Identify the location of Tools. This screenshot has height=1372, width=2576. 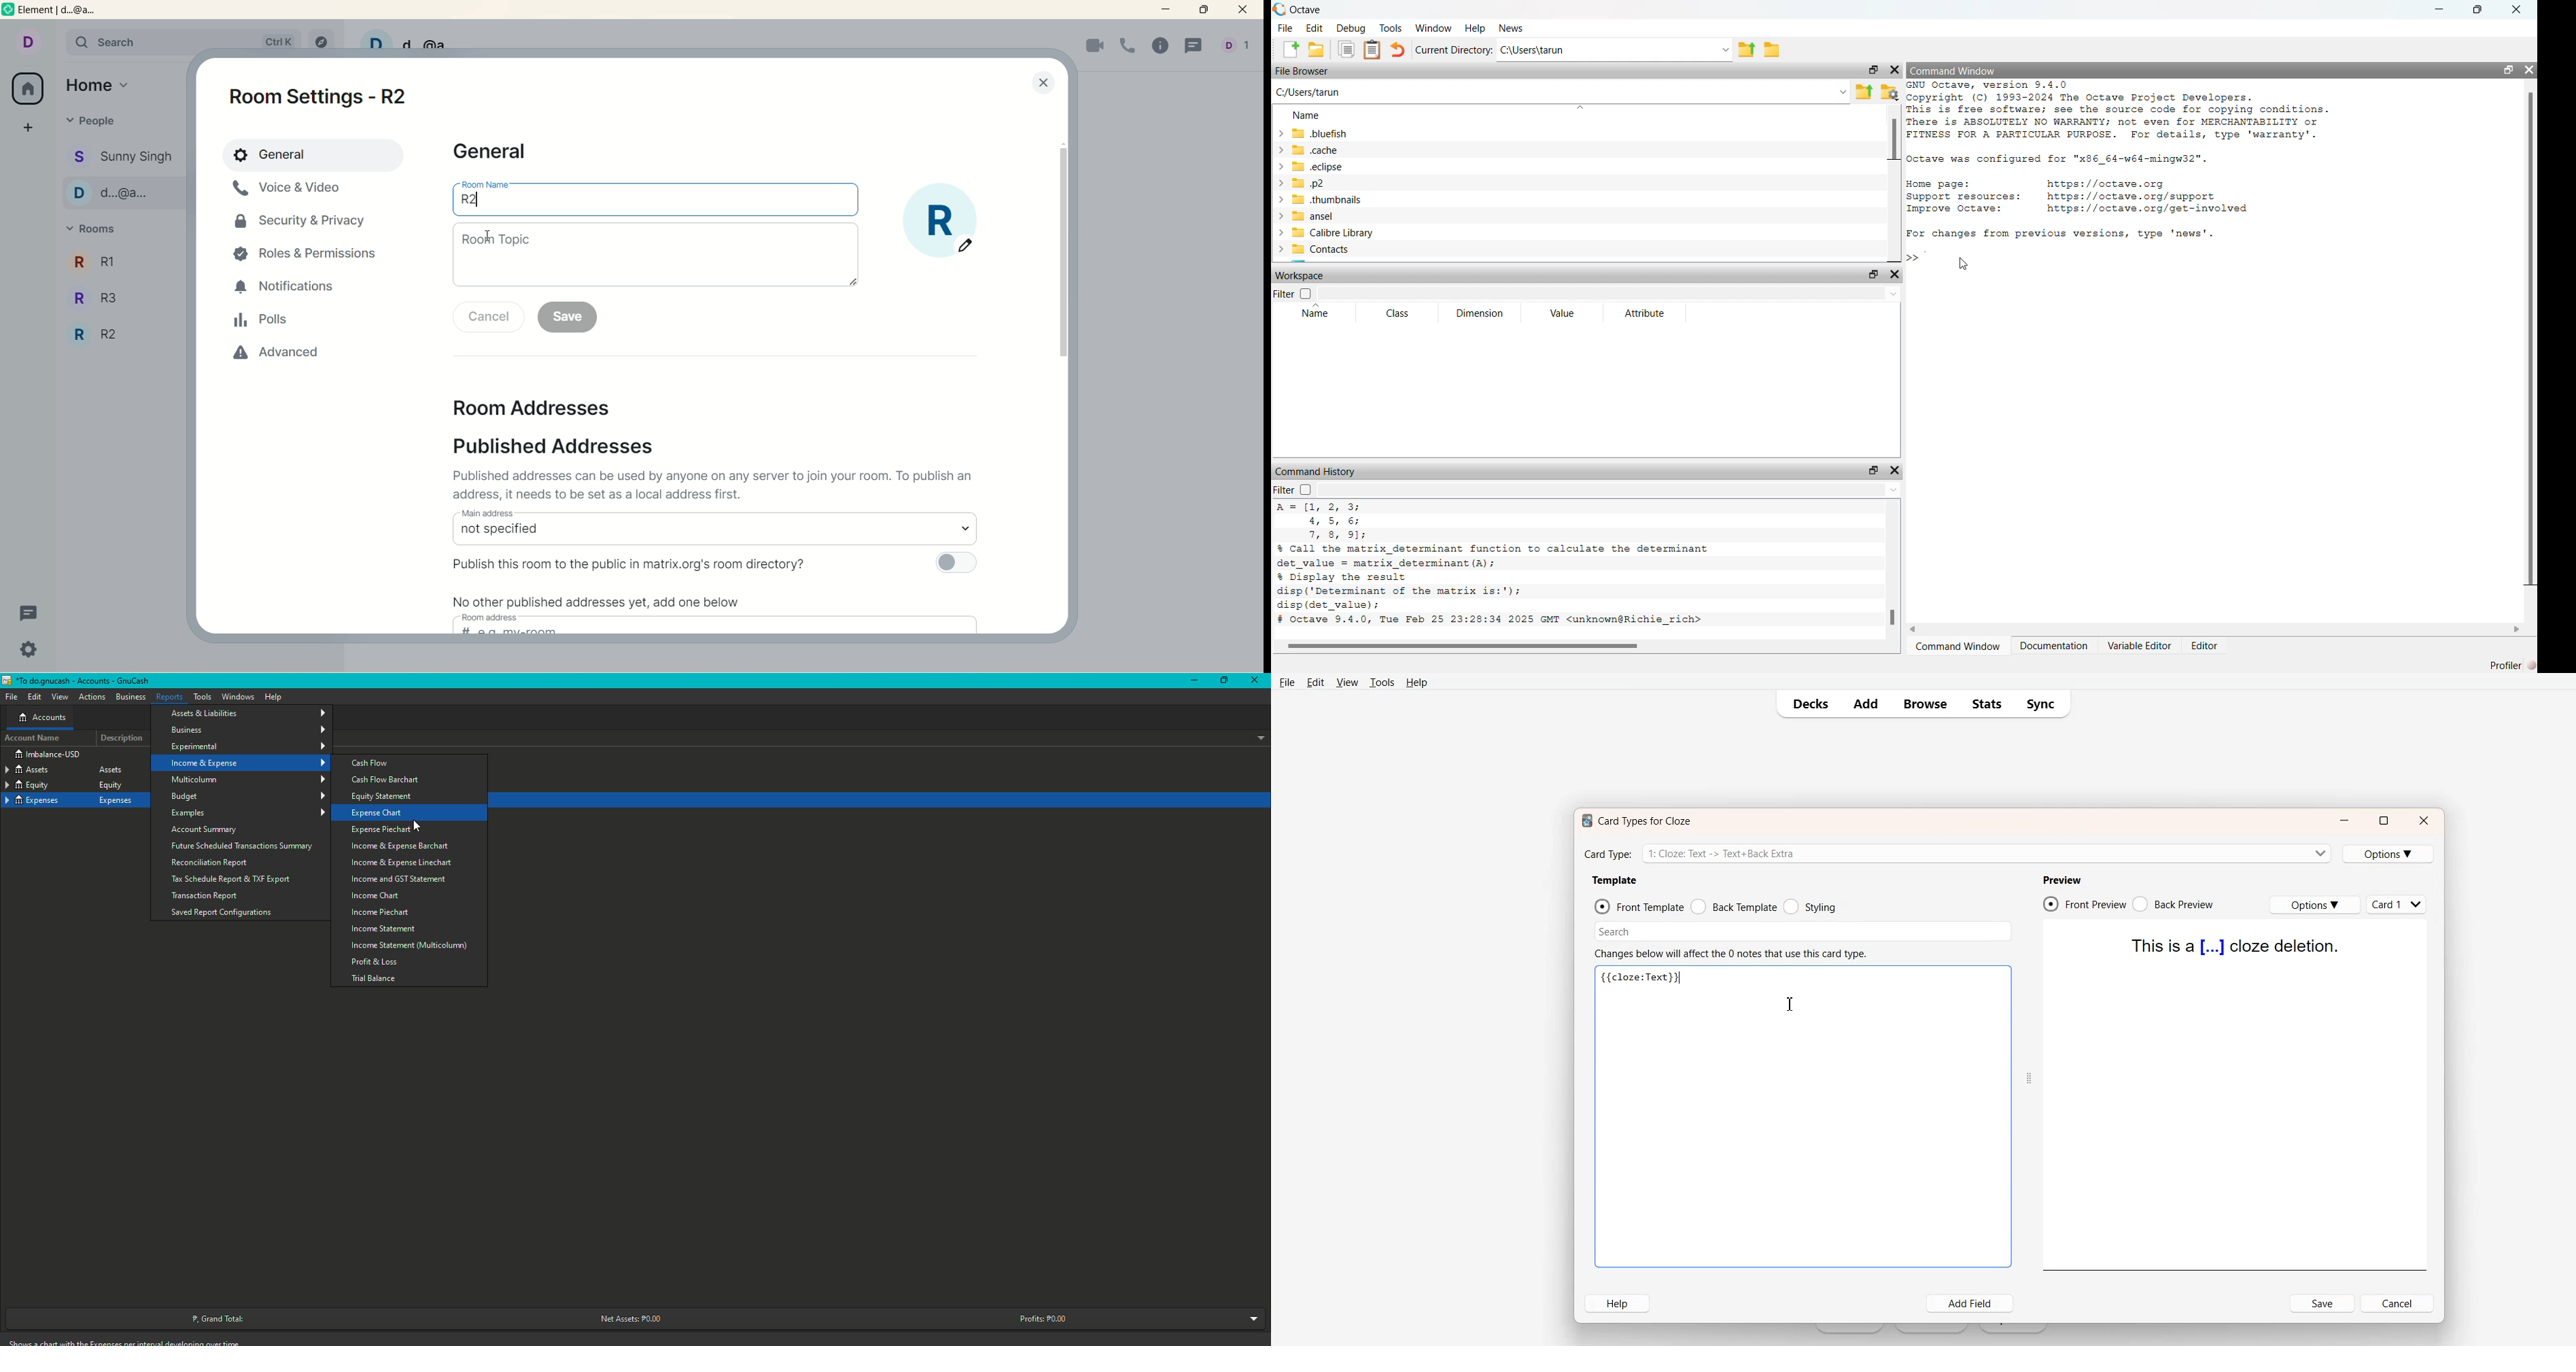
(1381, 683).